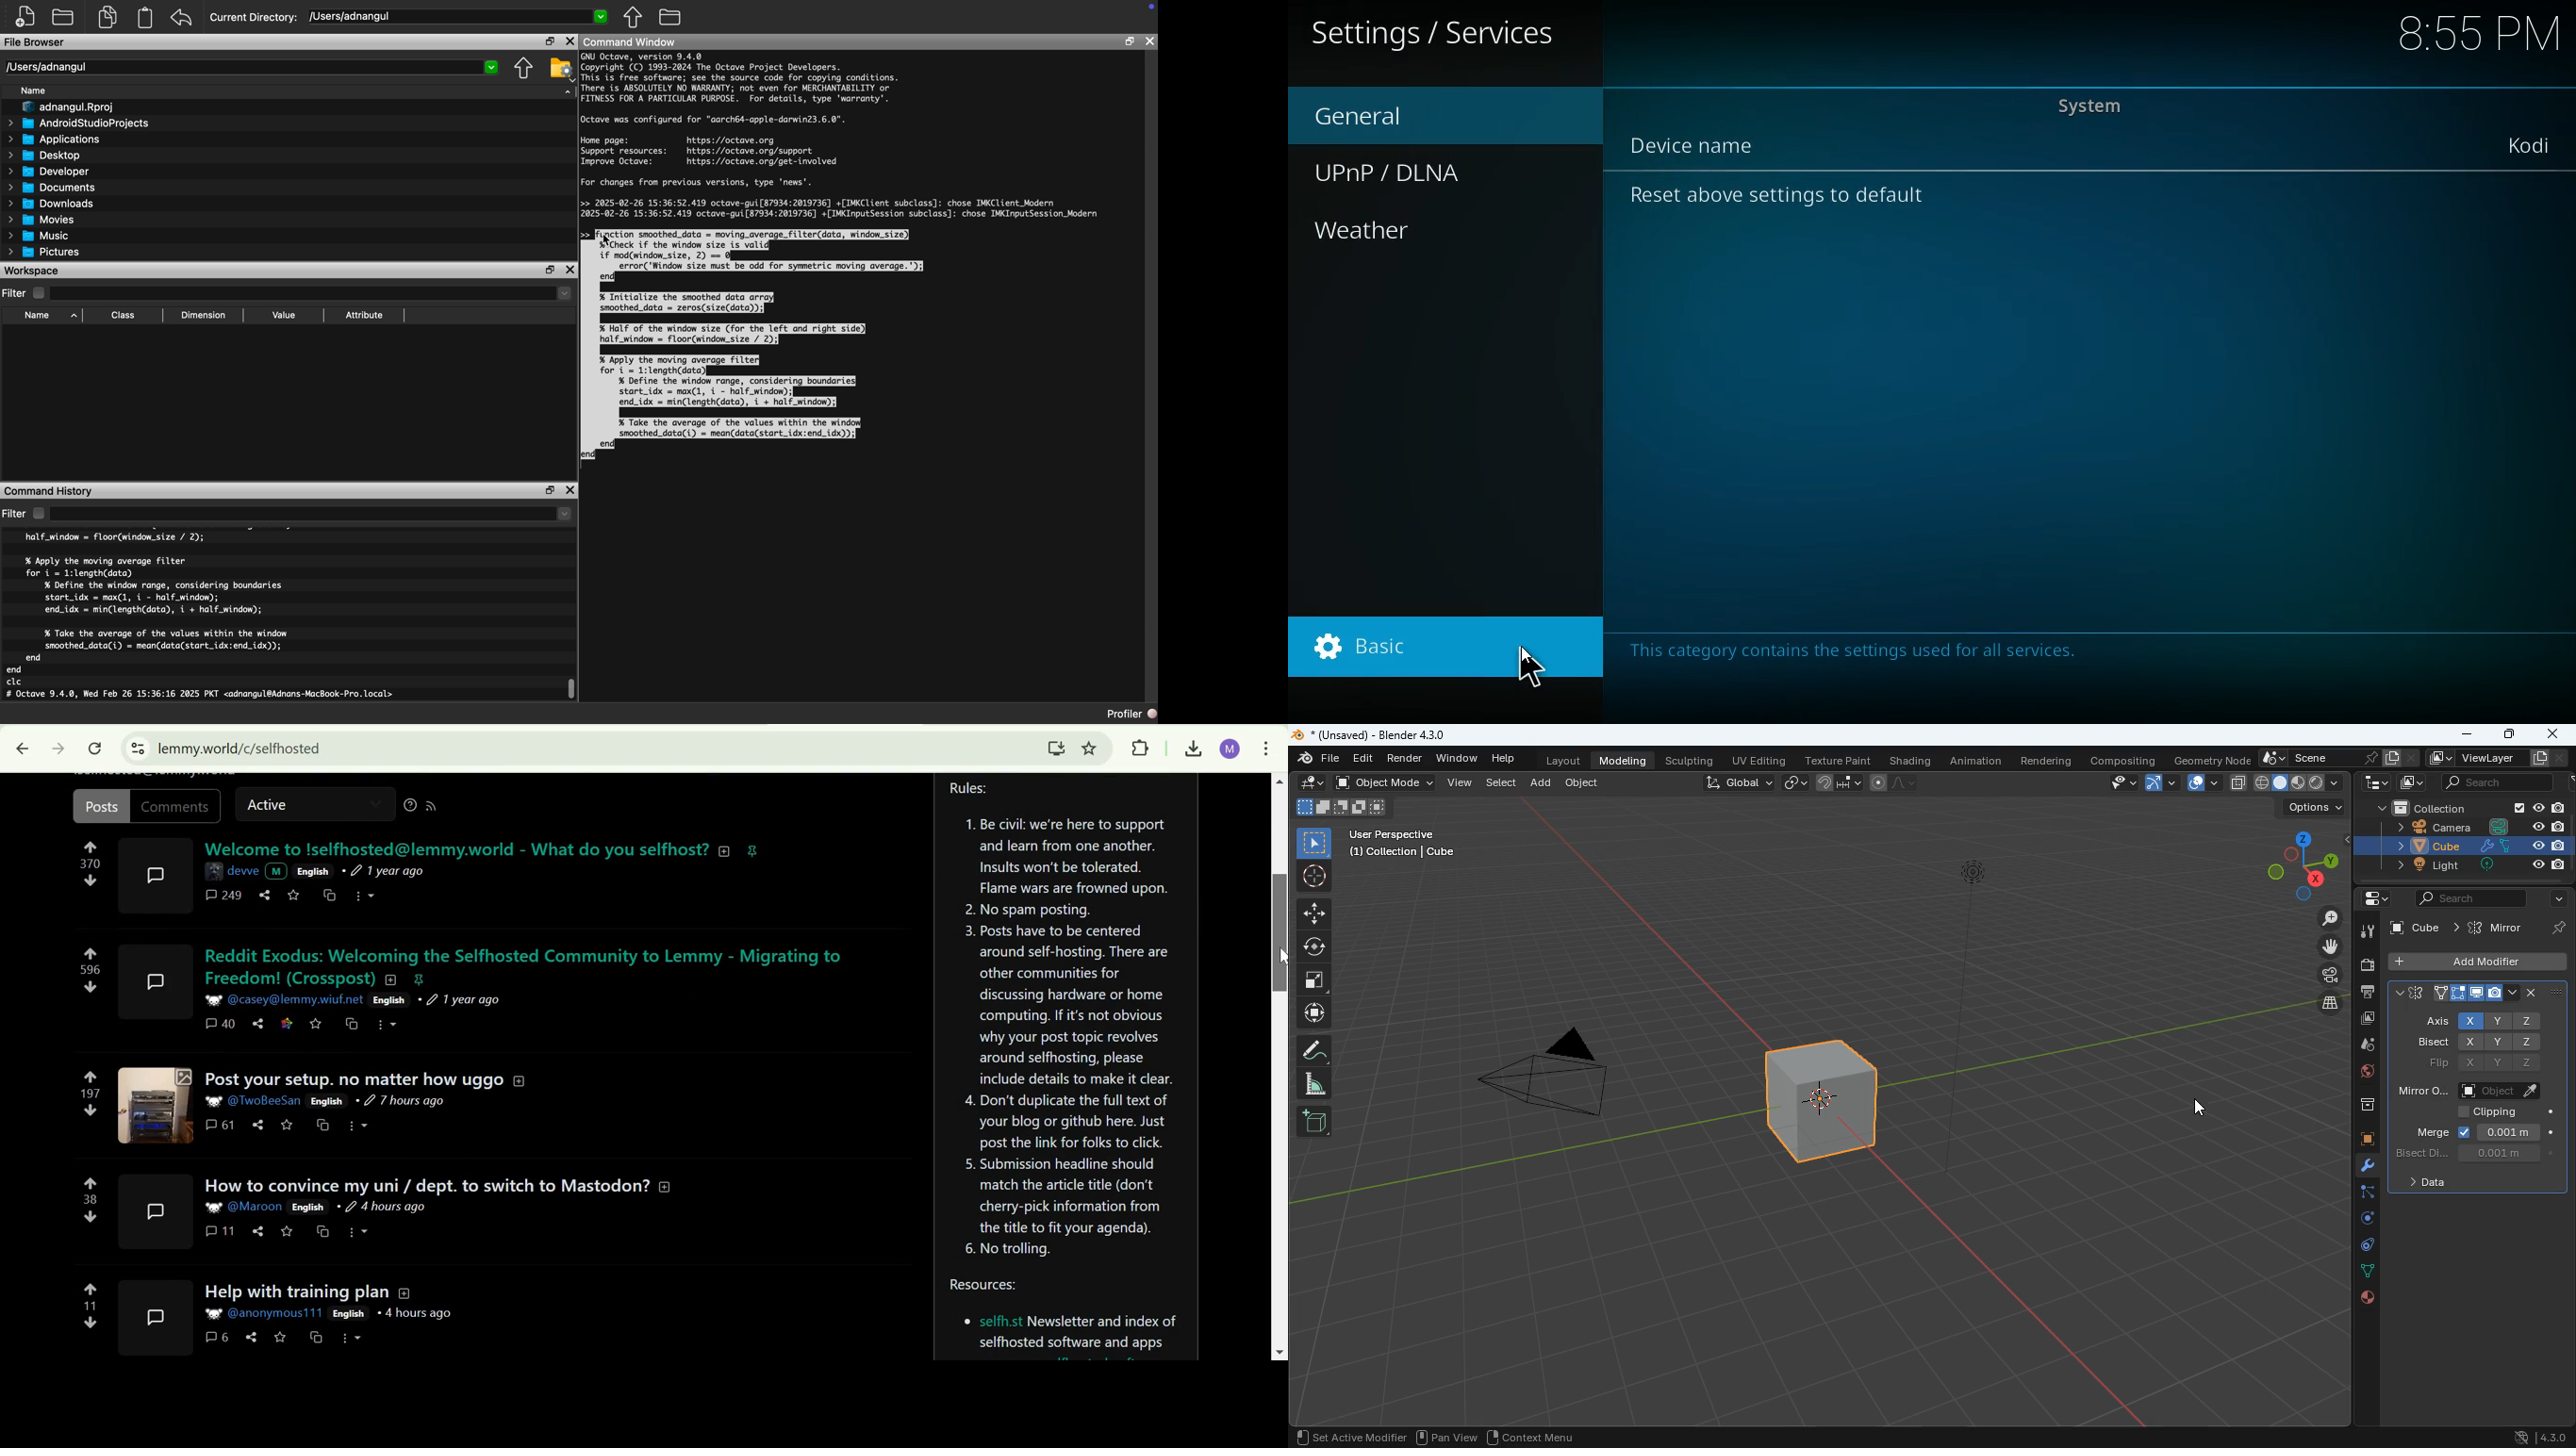 The image size is (2576, 1456). What do you see at coordinates (406, 807) in the screenshot?
I see `help` at bounding box center [406, 807].